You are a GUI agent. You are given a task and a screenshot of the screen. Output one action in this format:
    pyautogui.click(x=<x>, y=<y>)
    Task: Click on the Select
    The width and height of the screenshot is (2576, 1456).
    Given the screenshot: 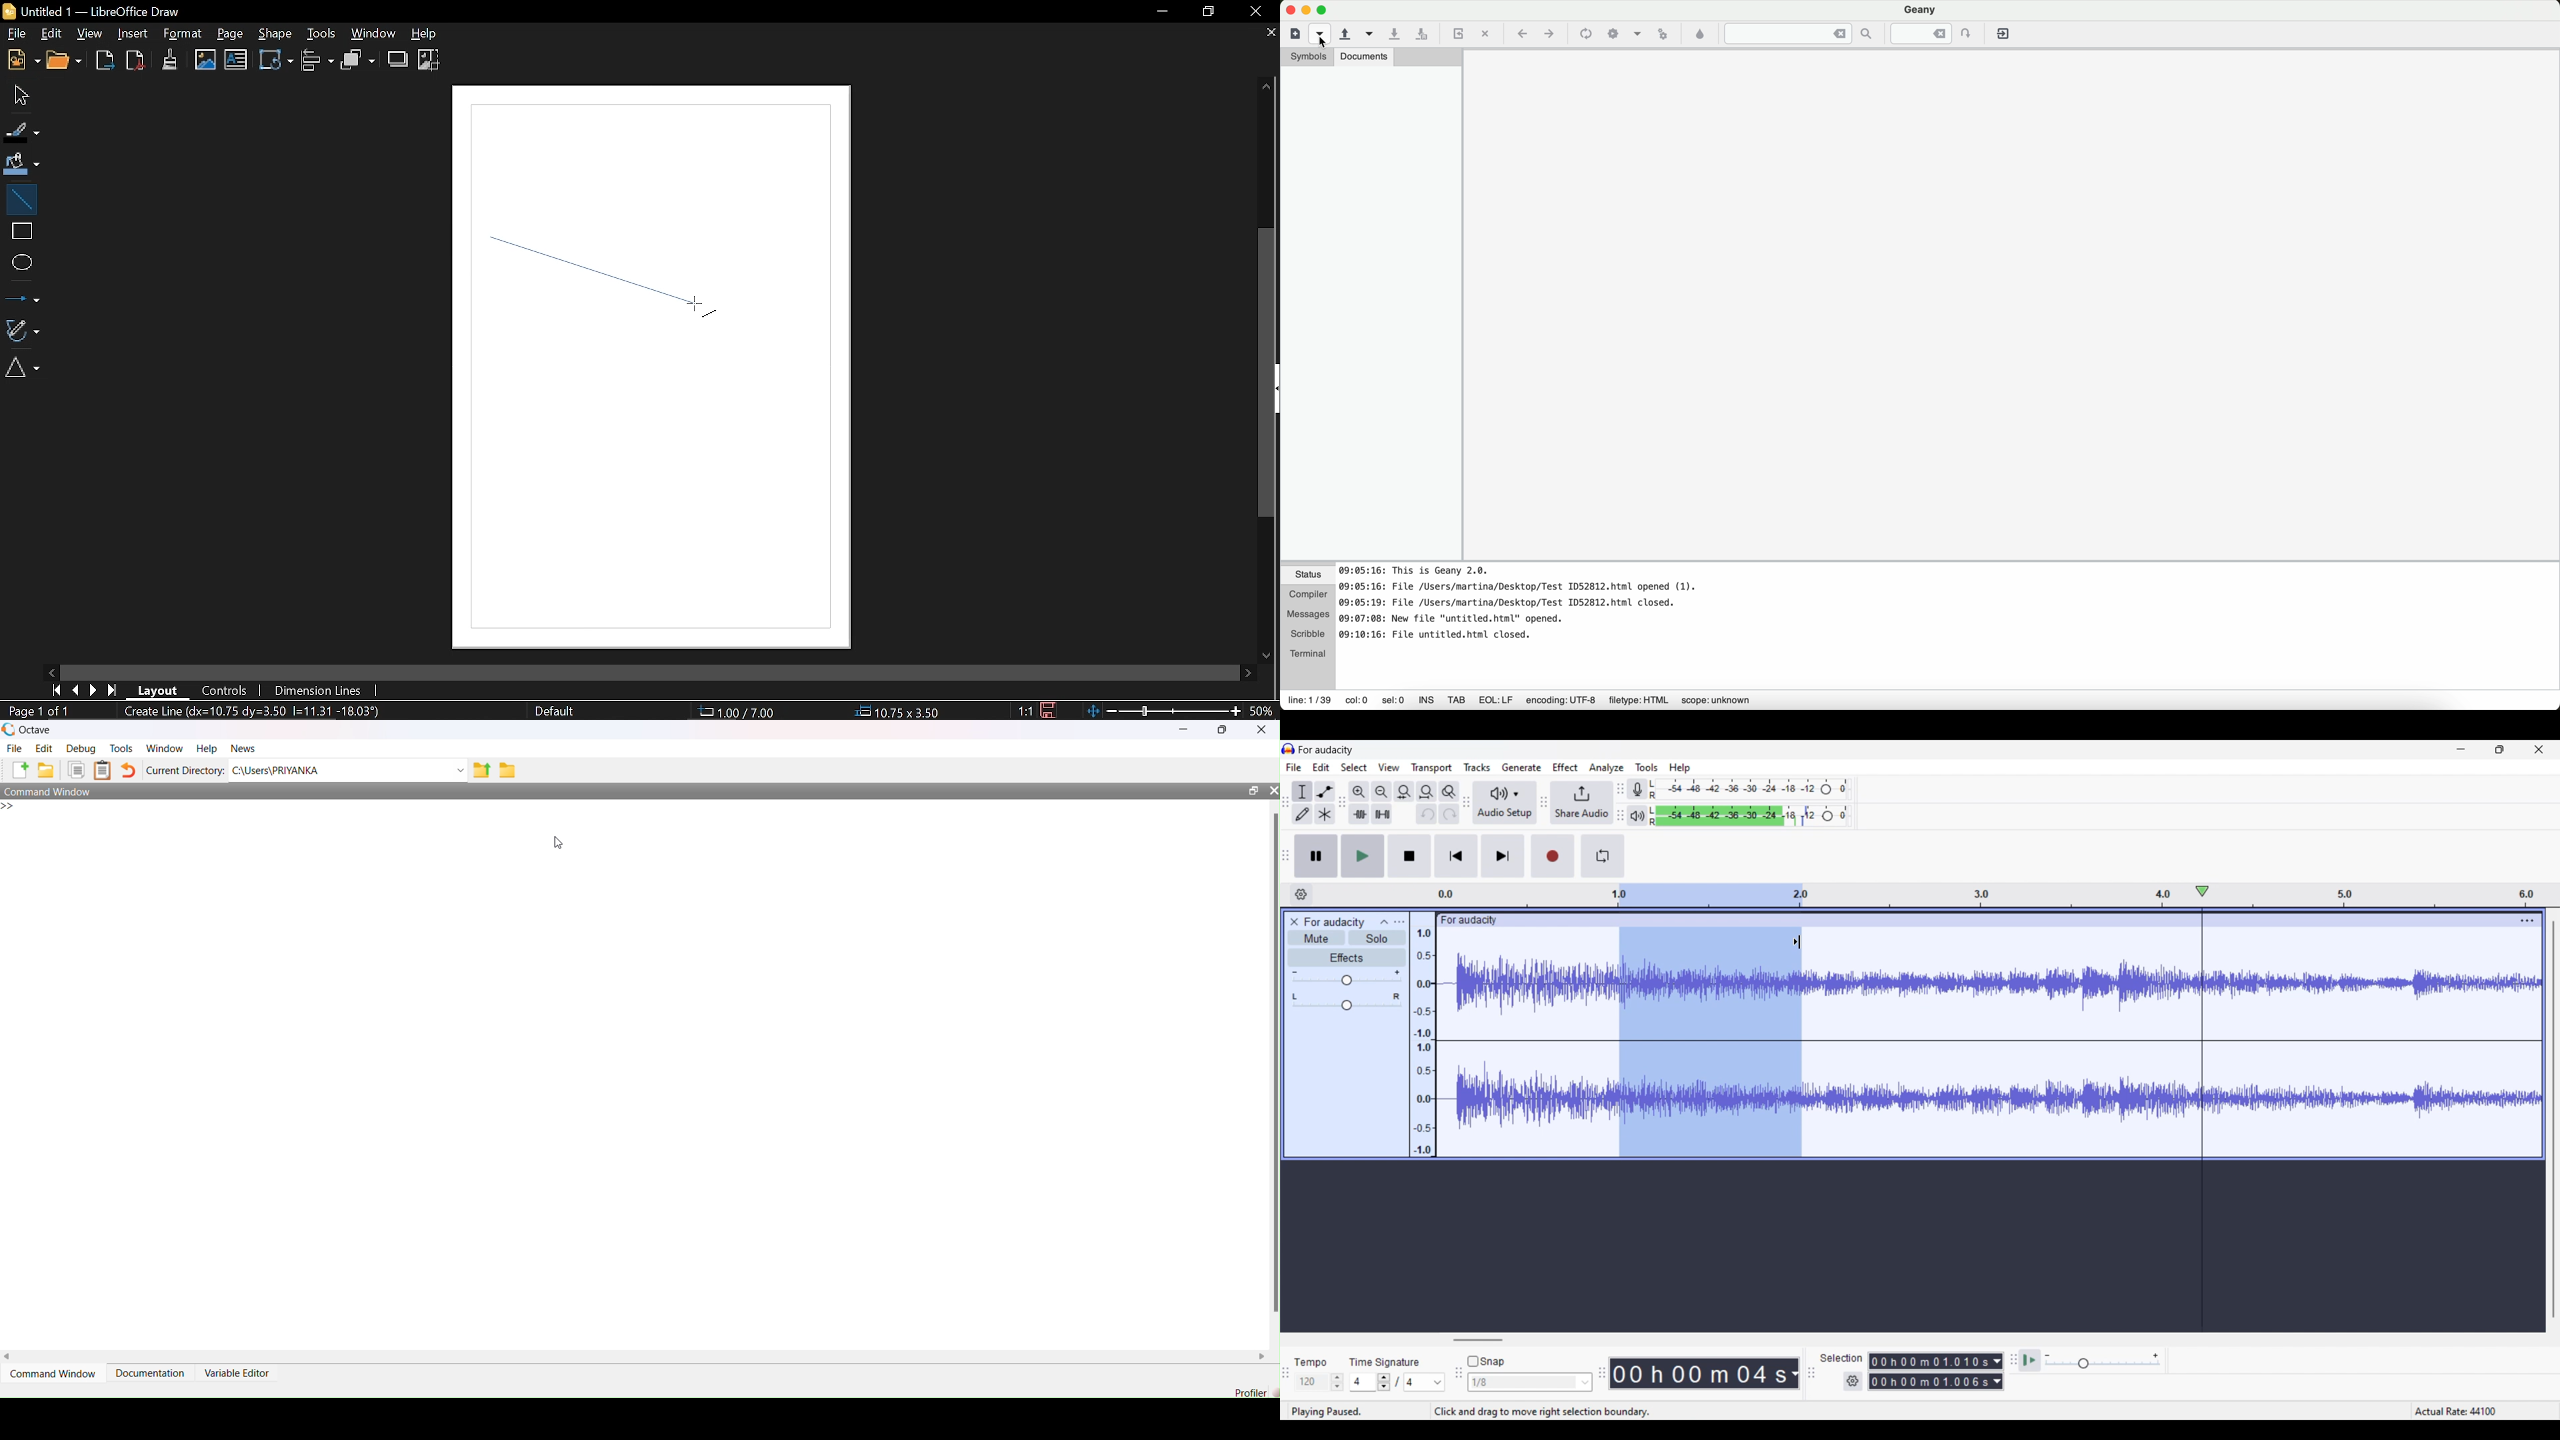 What is the action you would take?
    pyautogui.click(x=19, y=96)
    